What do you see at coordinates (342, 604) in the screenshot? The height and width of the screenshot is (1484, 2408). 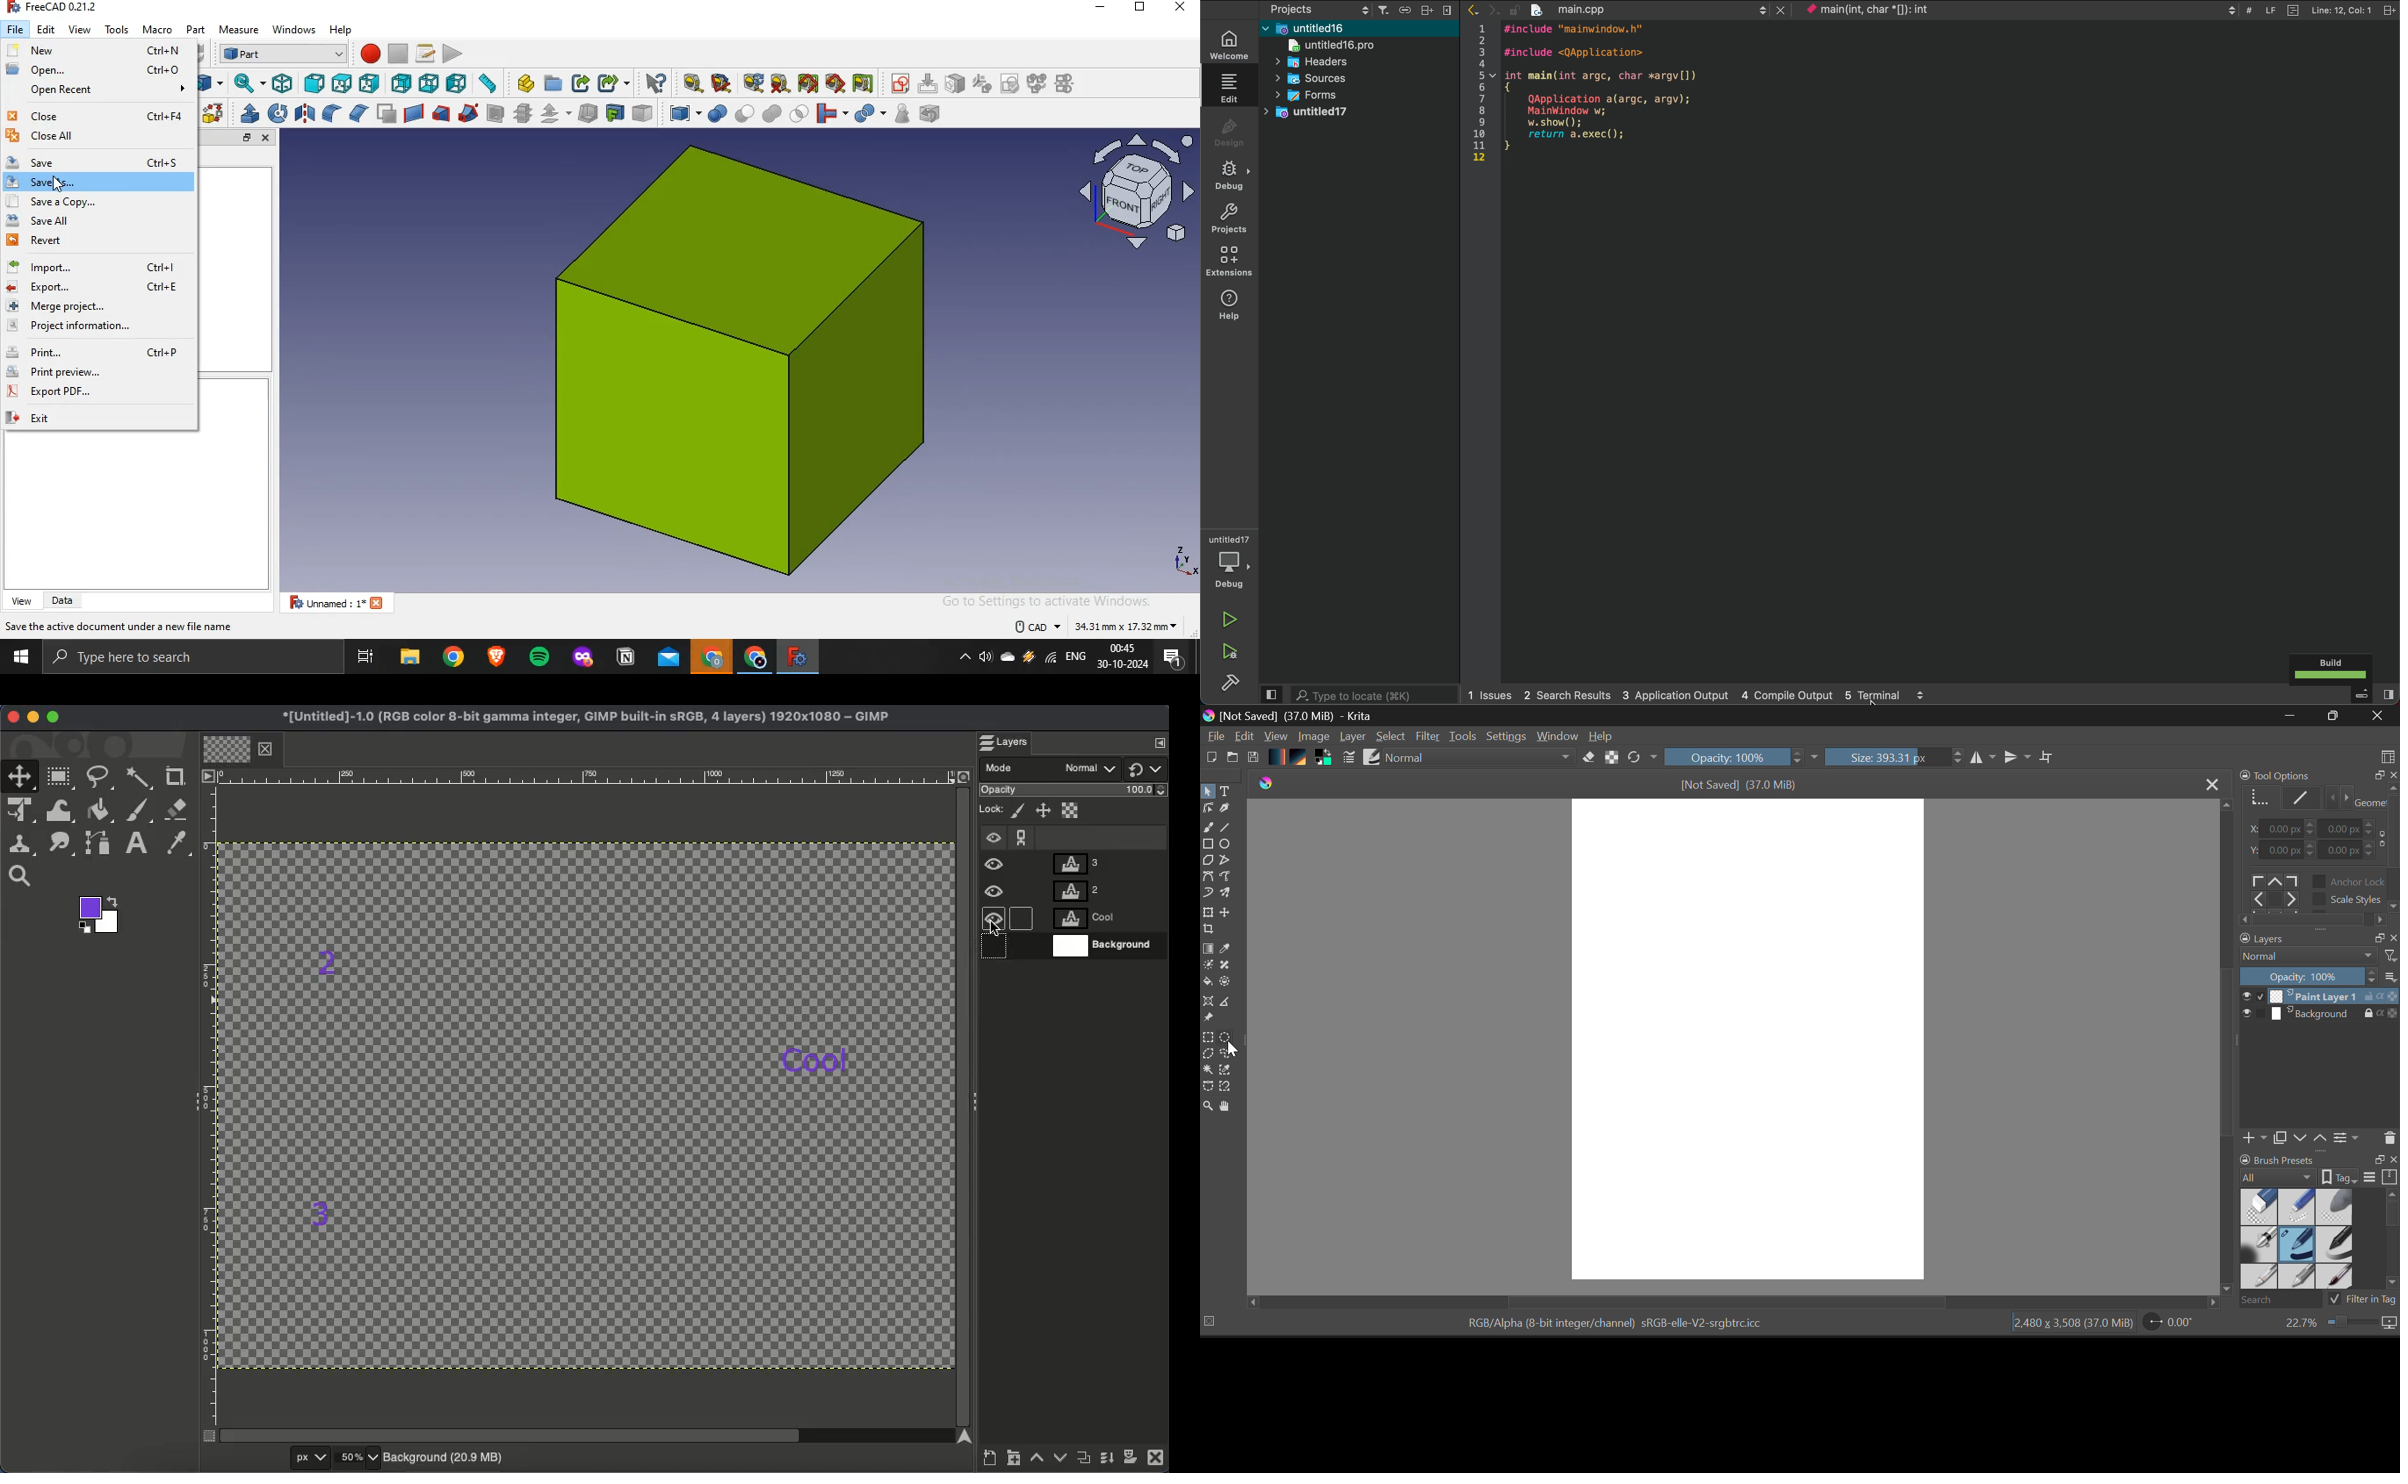 I see `unnamed` at bounding box center [342, 604].